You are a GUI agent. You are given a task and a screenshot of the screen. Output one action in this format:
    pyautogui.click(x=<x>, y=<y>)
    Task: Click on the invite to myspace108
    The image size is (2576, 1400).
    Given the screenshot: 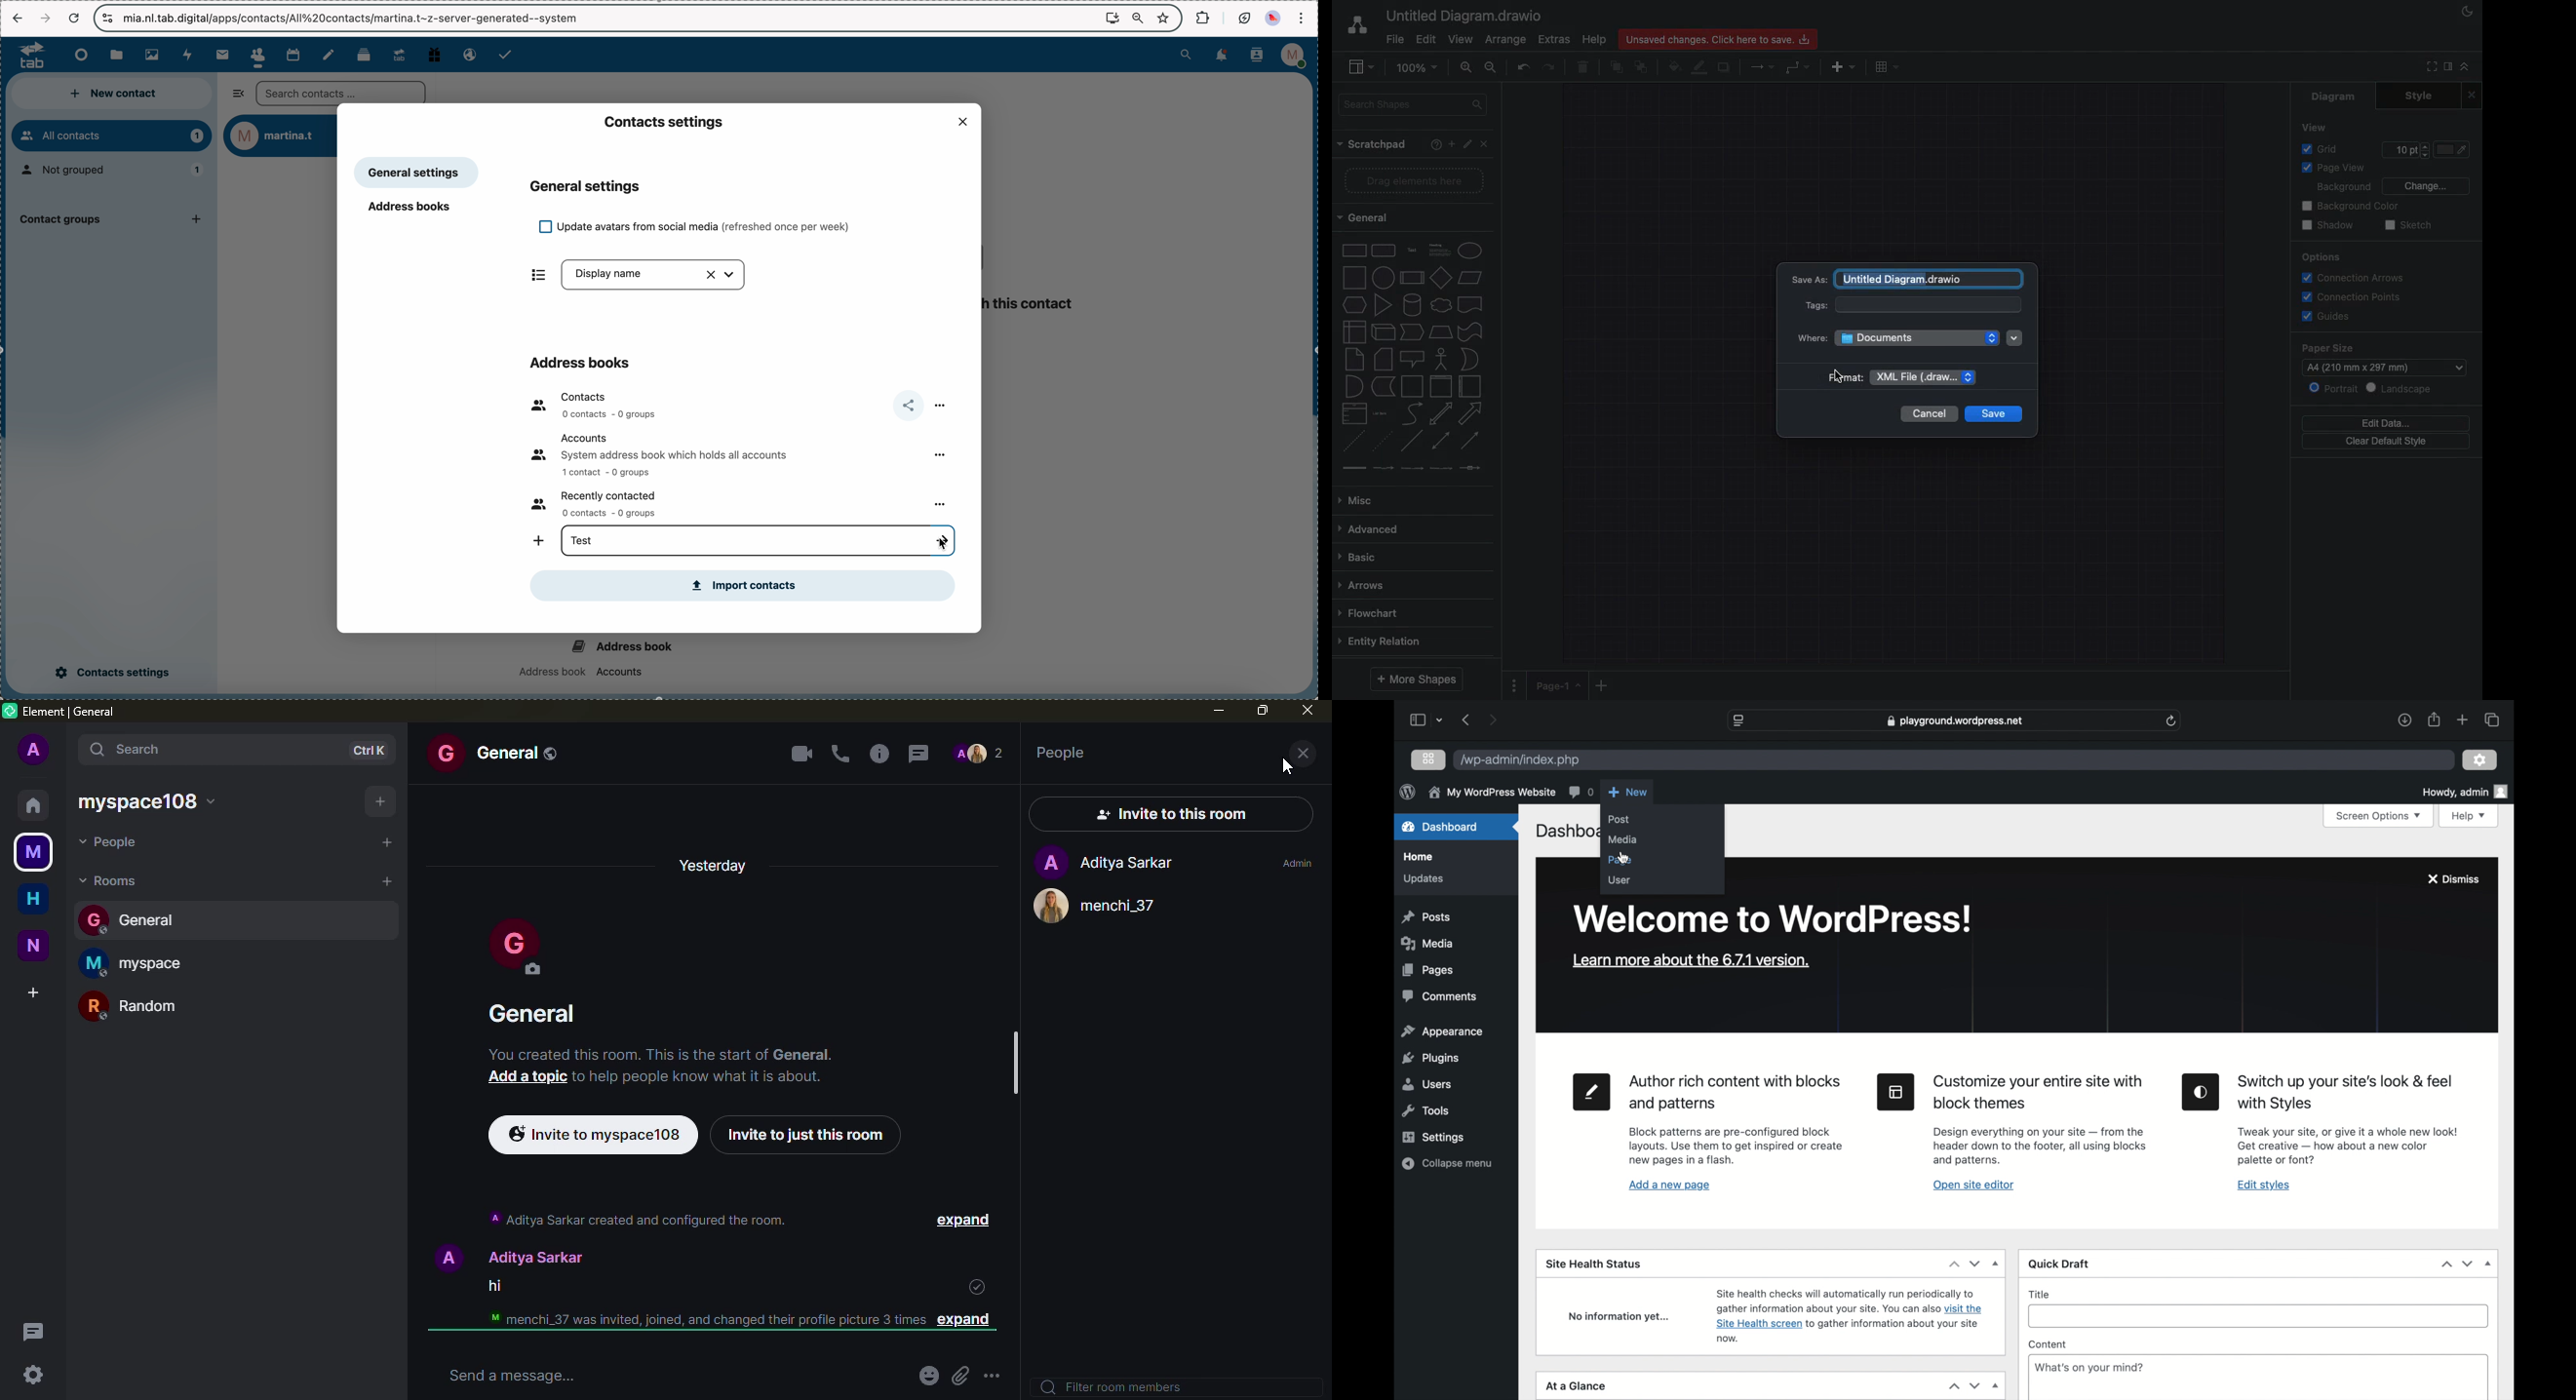 What is the action you would take?
    pyautogui.click(x=591, y=1133)
    